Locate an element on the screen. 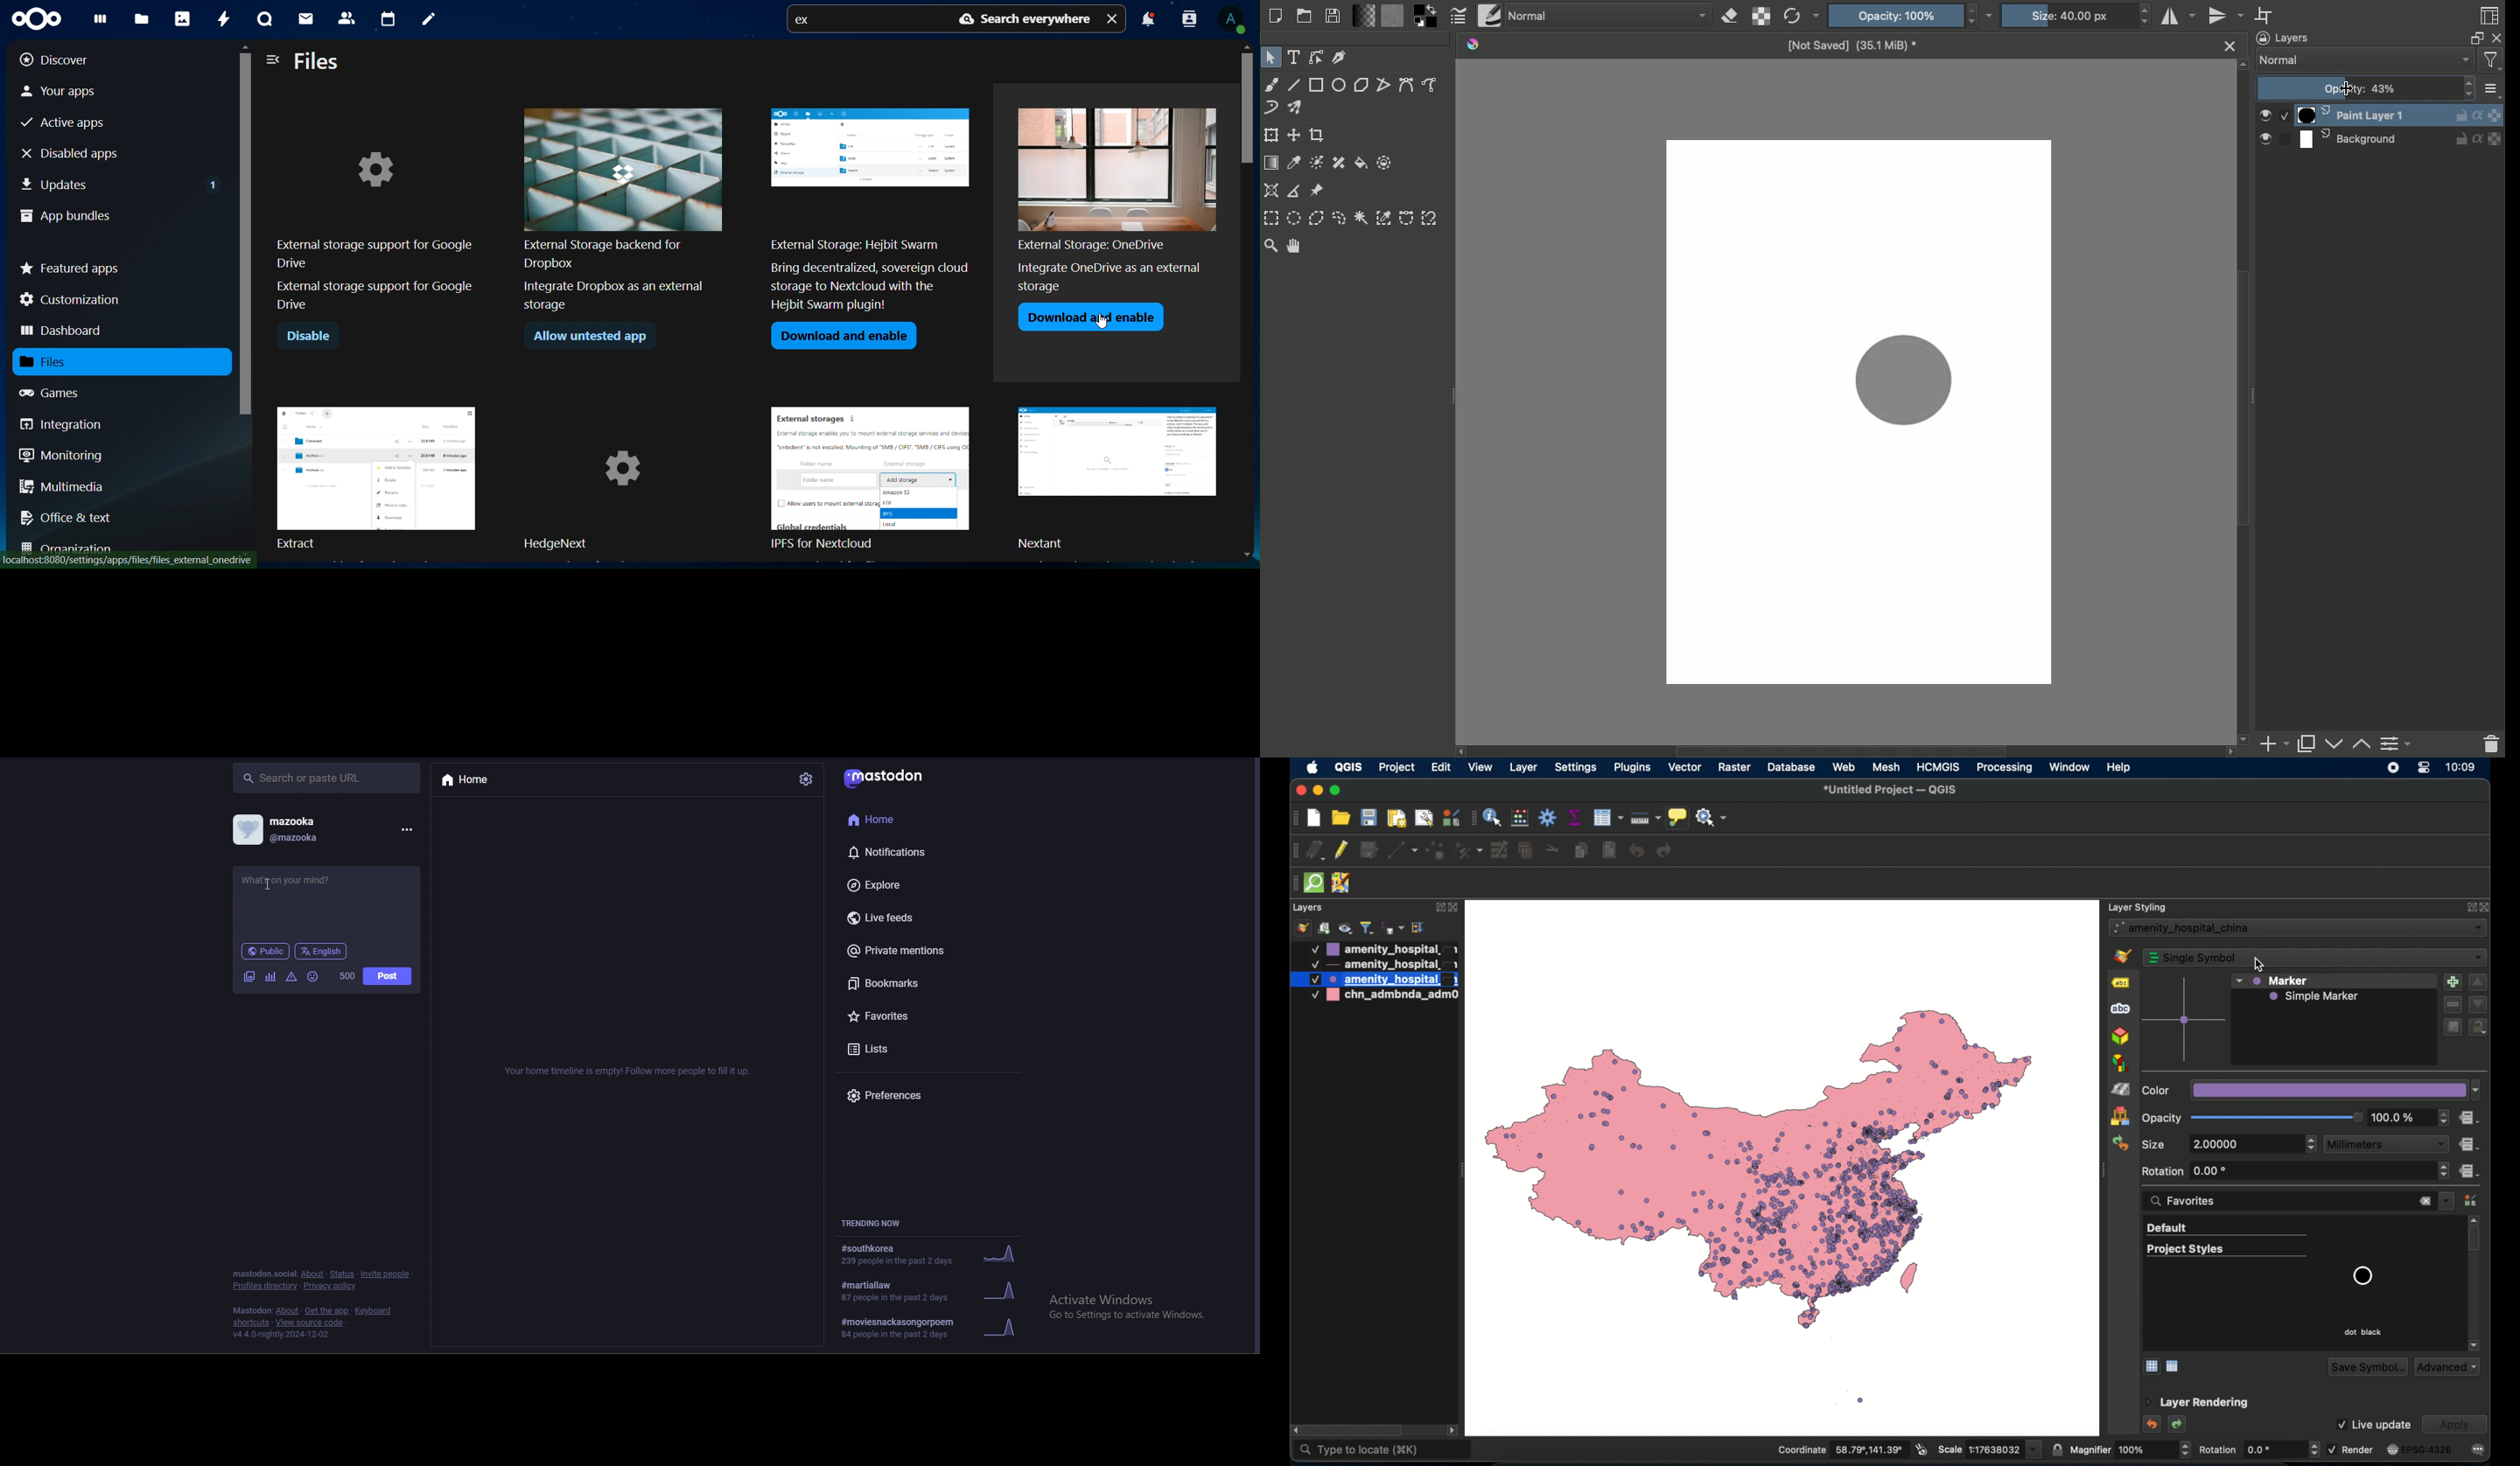 The height and width of the screenshot is (1484, 2520). cursor is located at coordinates (1104, 322).